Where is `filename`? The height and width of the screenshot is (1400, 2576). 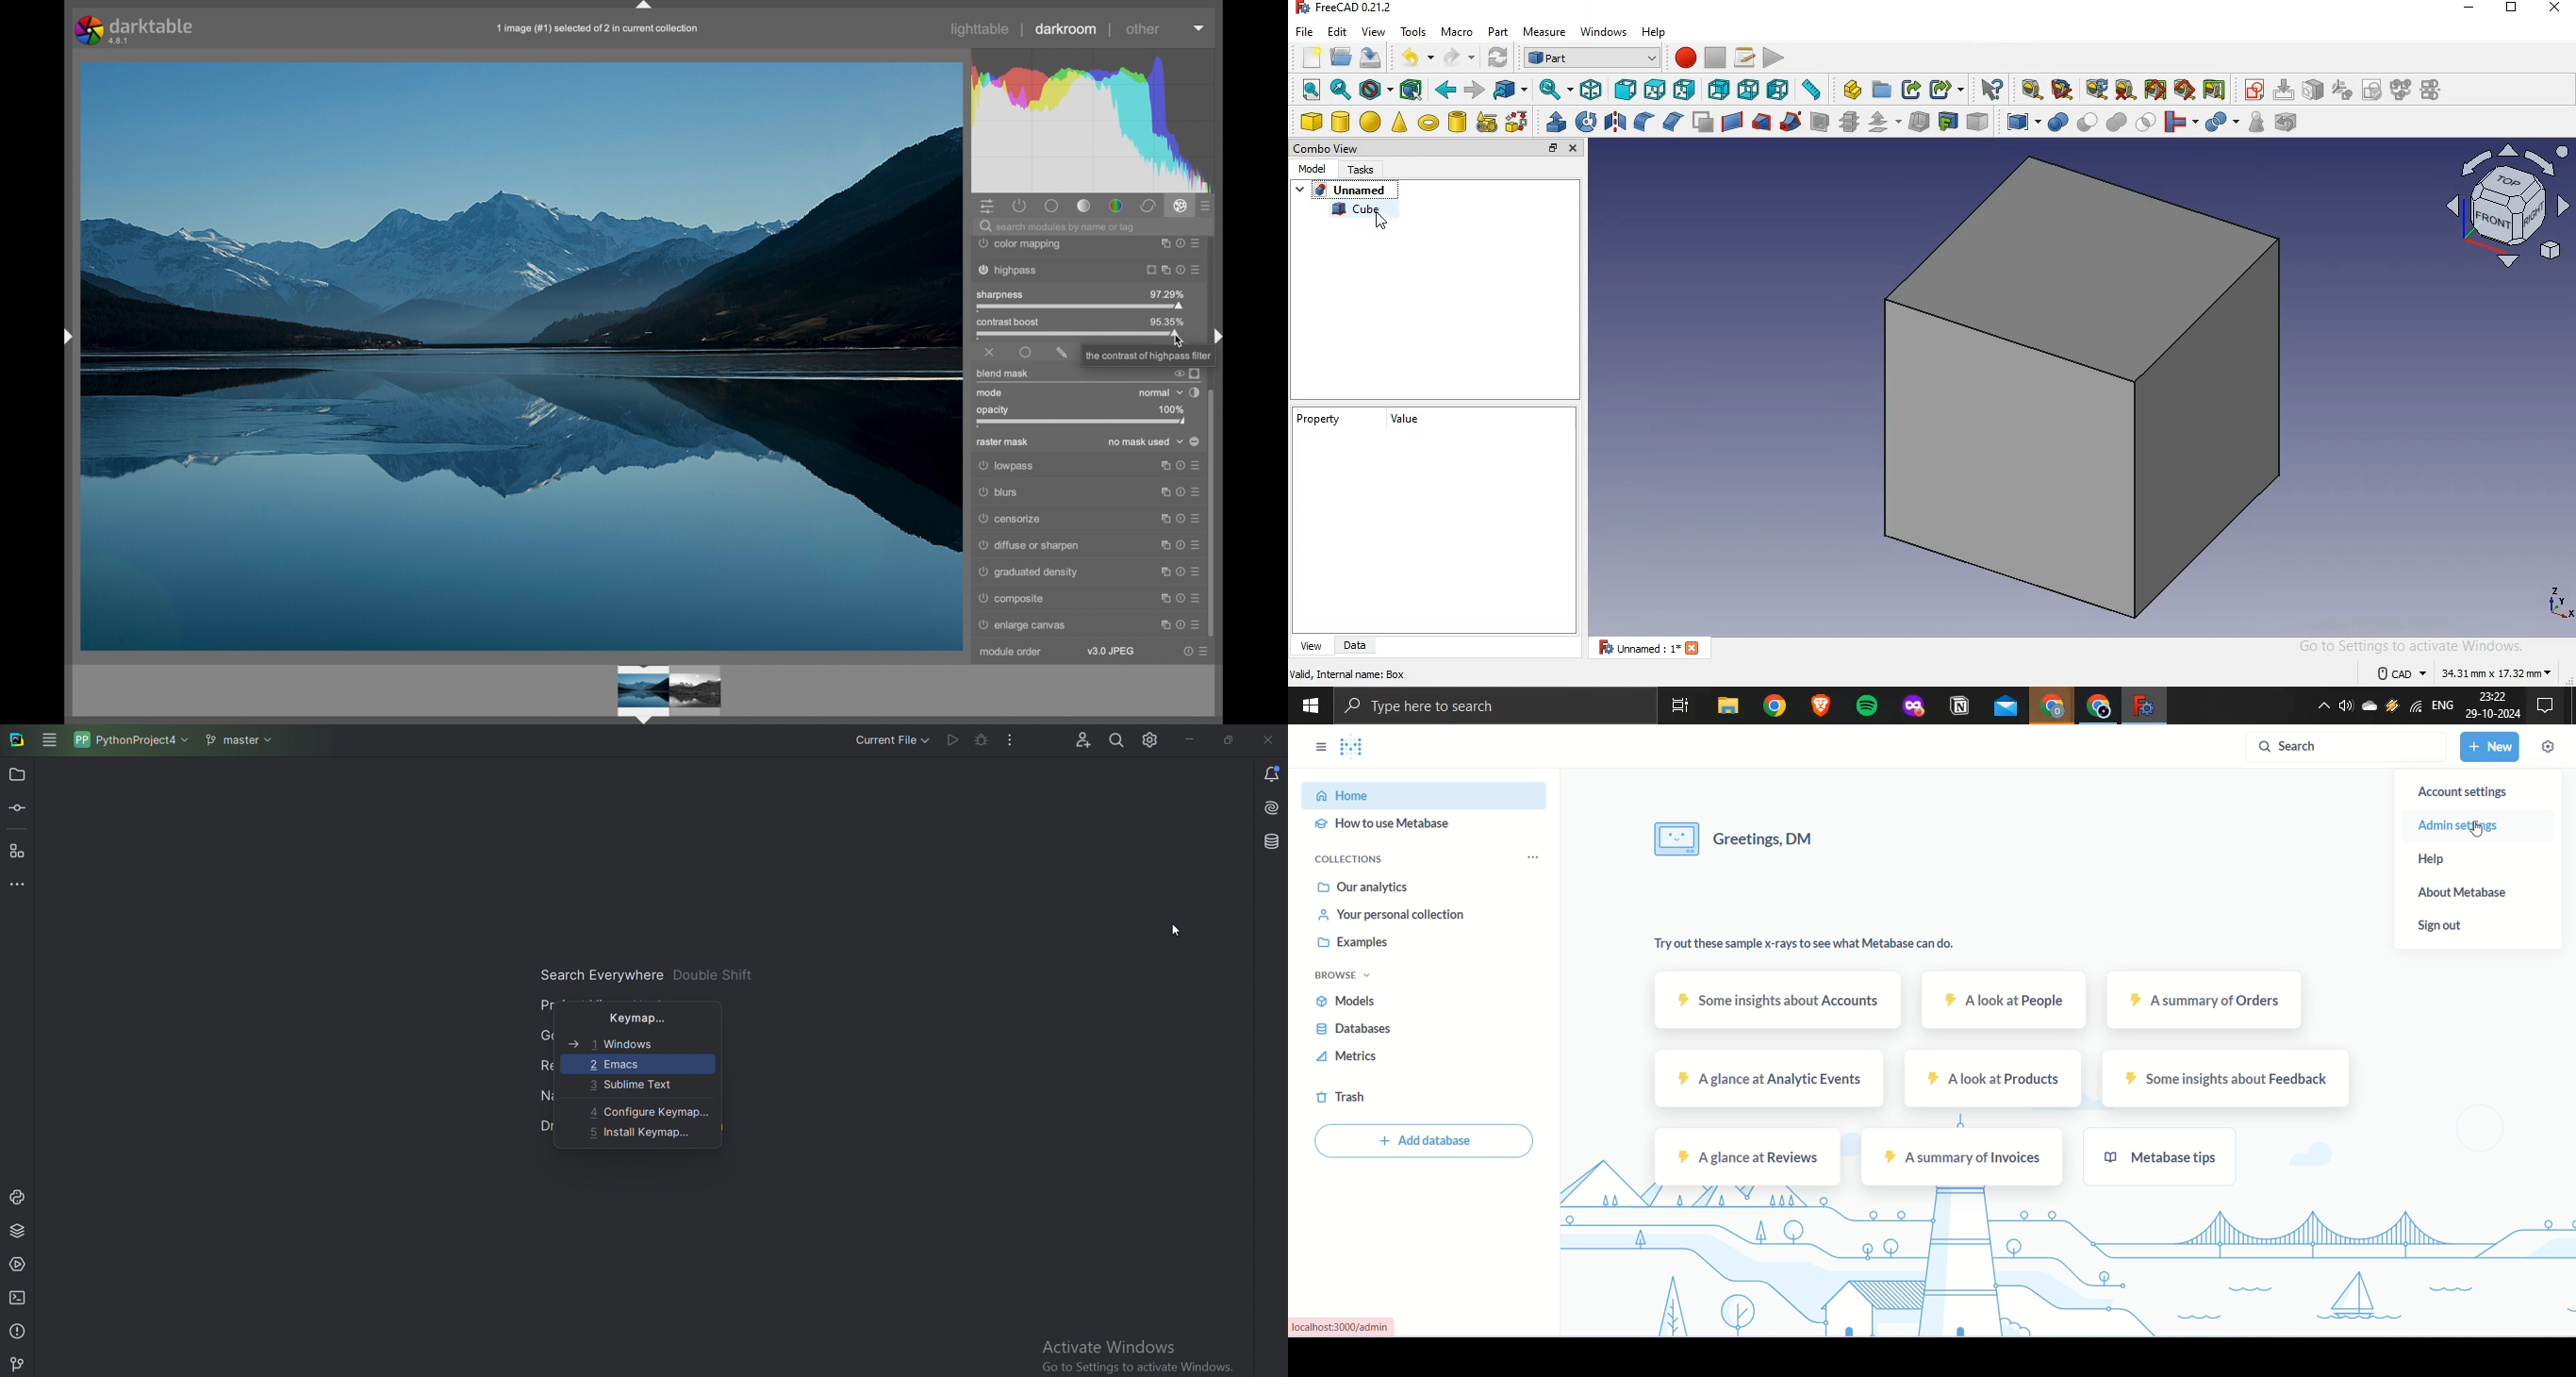 filename is located at coordinates (599, 30).